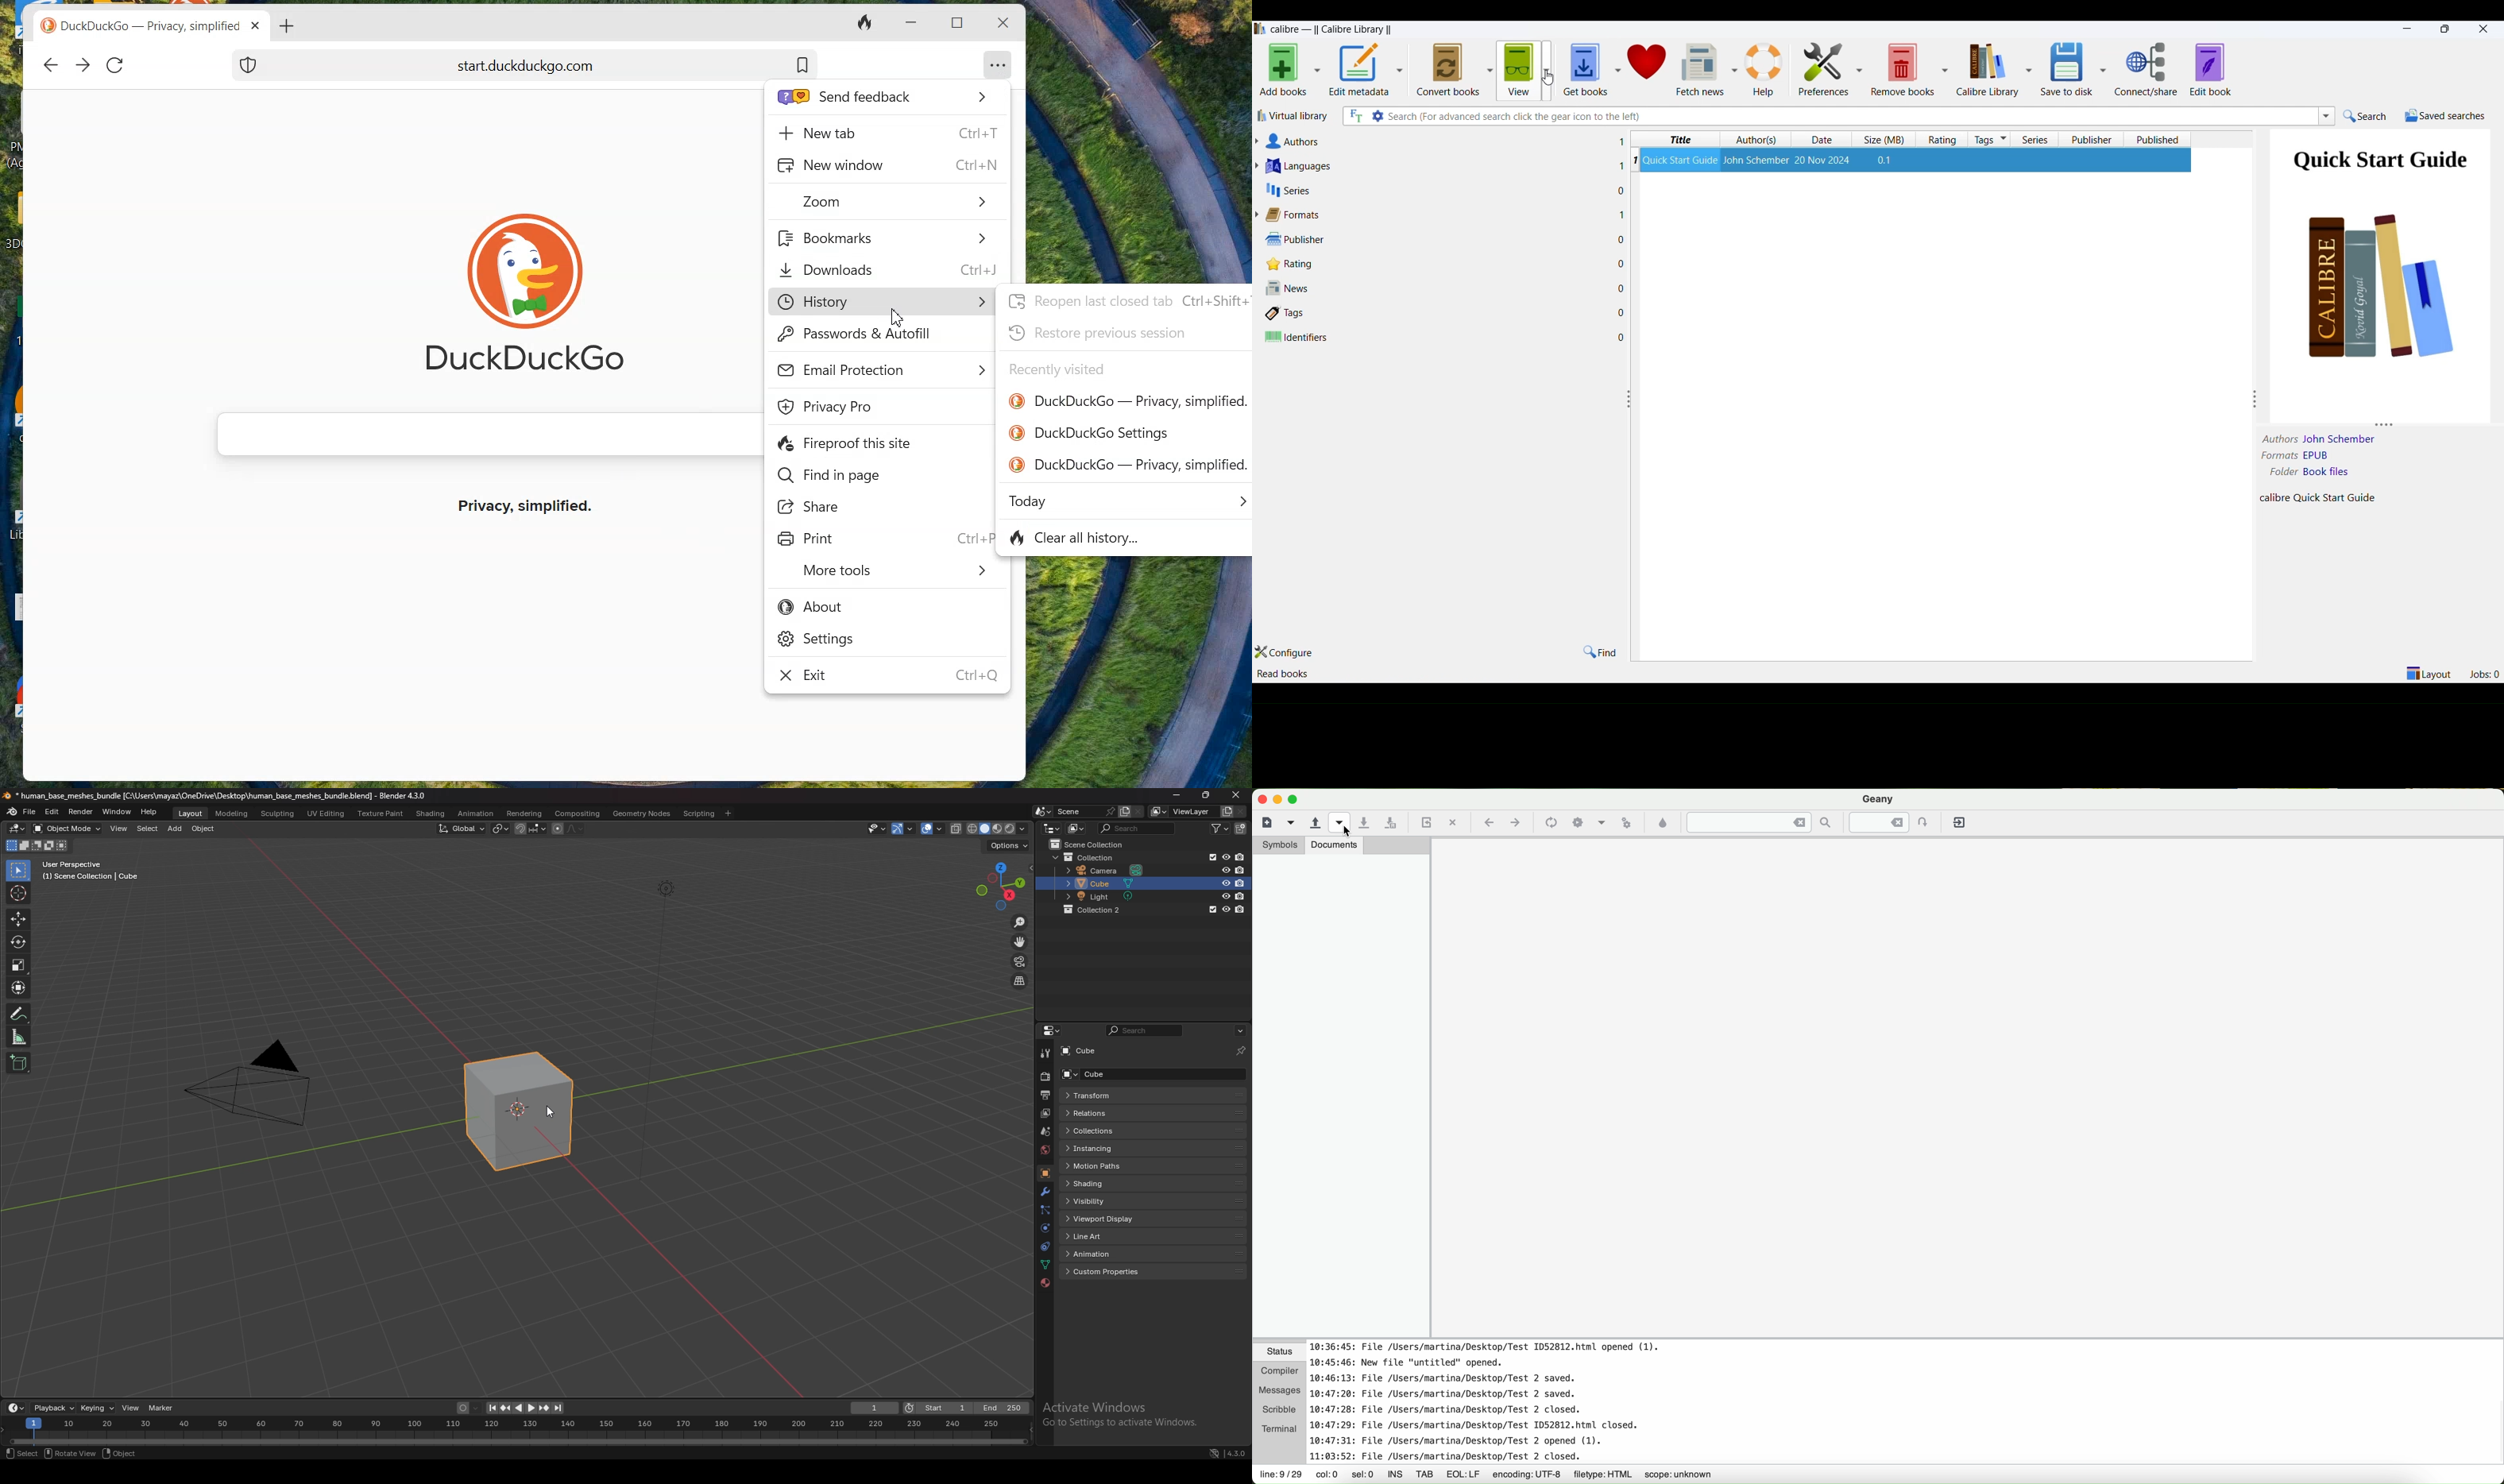 This screenshot has width=2520, height=1484. What do you see at coordinates (1439, 164) in the screenshot?
I see `languages` at bounding box center [1439, 164].